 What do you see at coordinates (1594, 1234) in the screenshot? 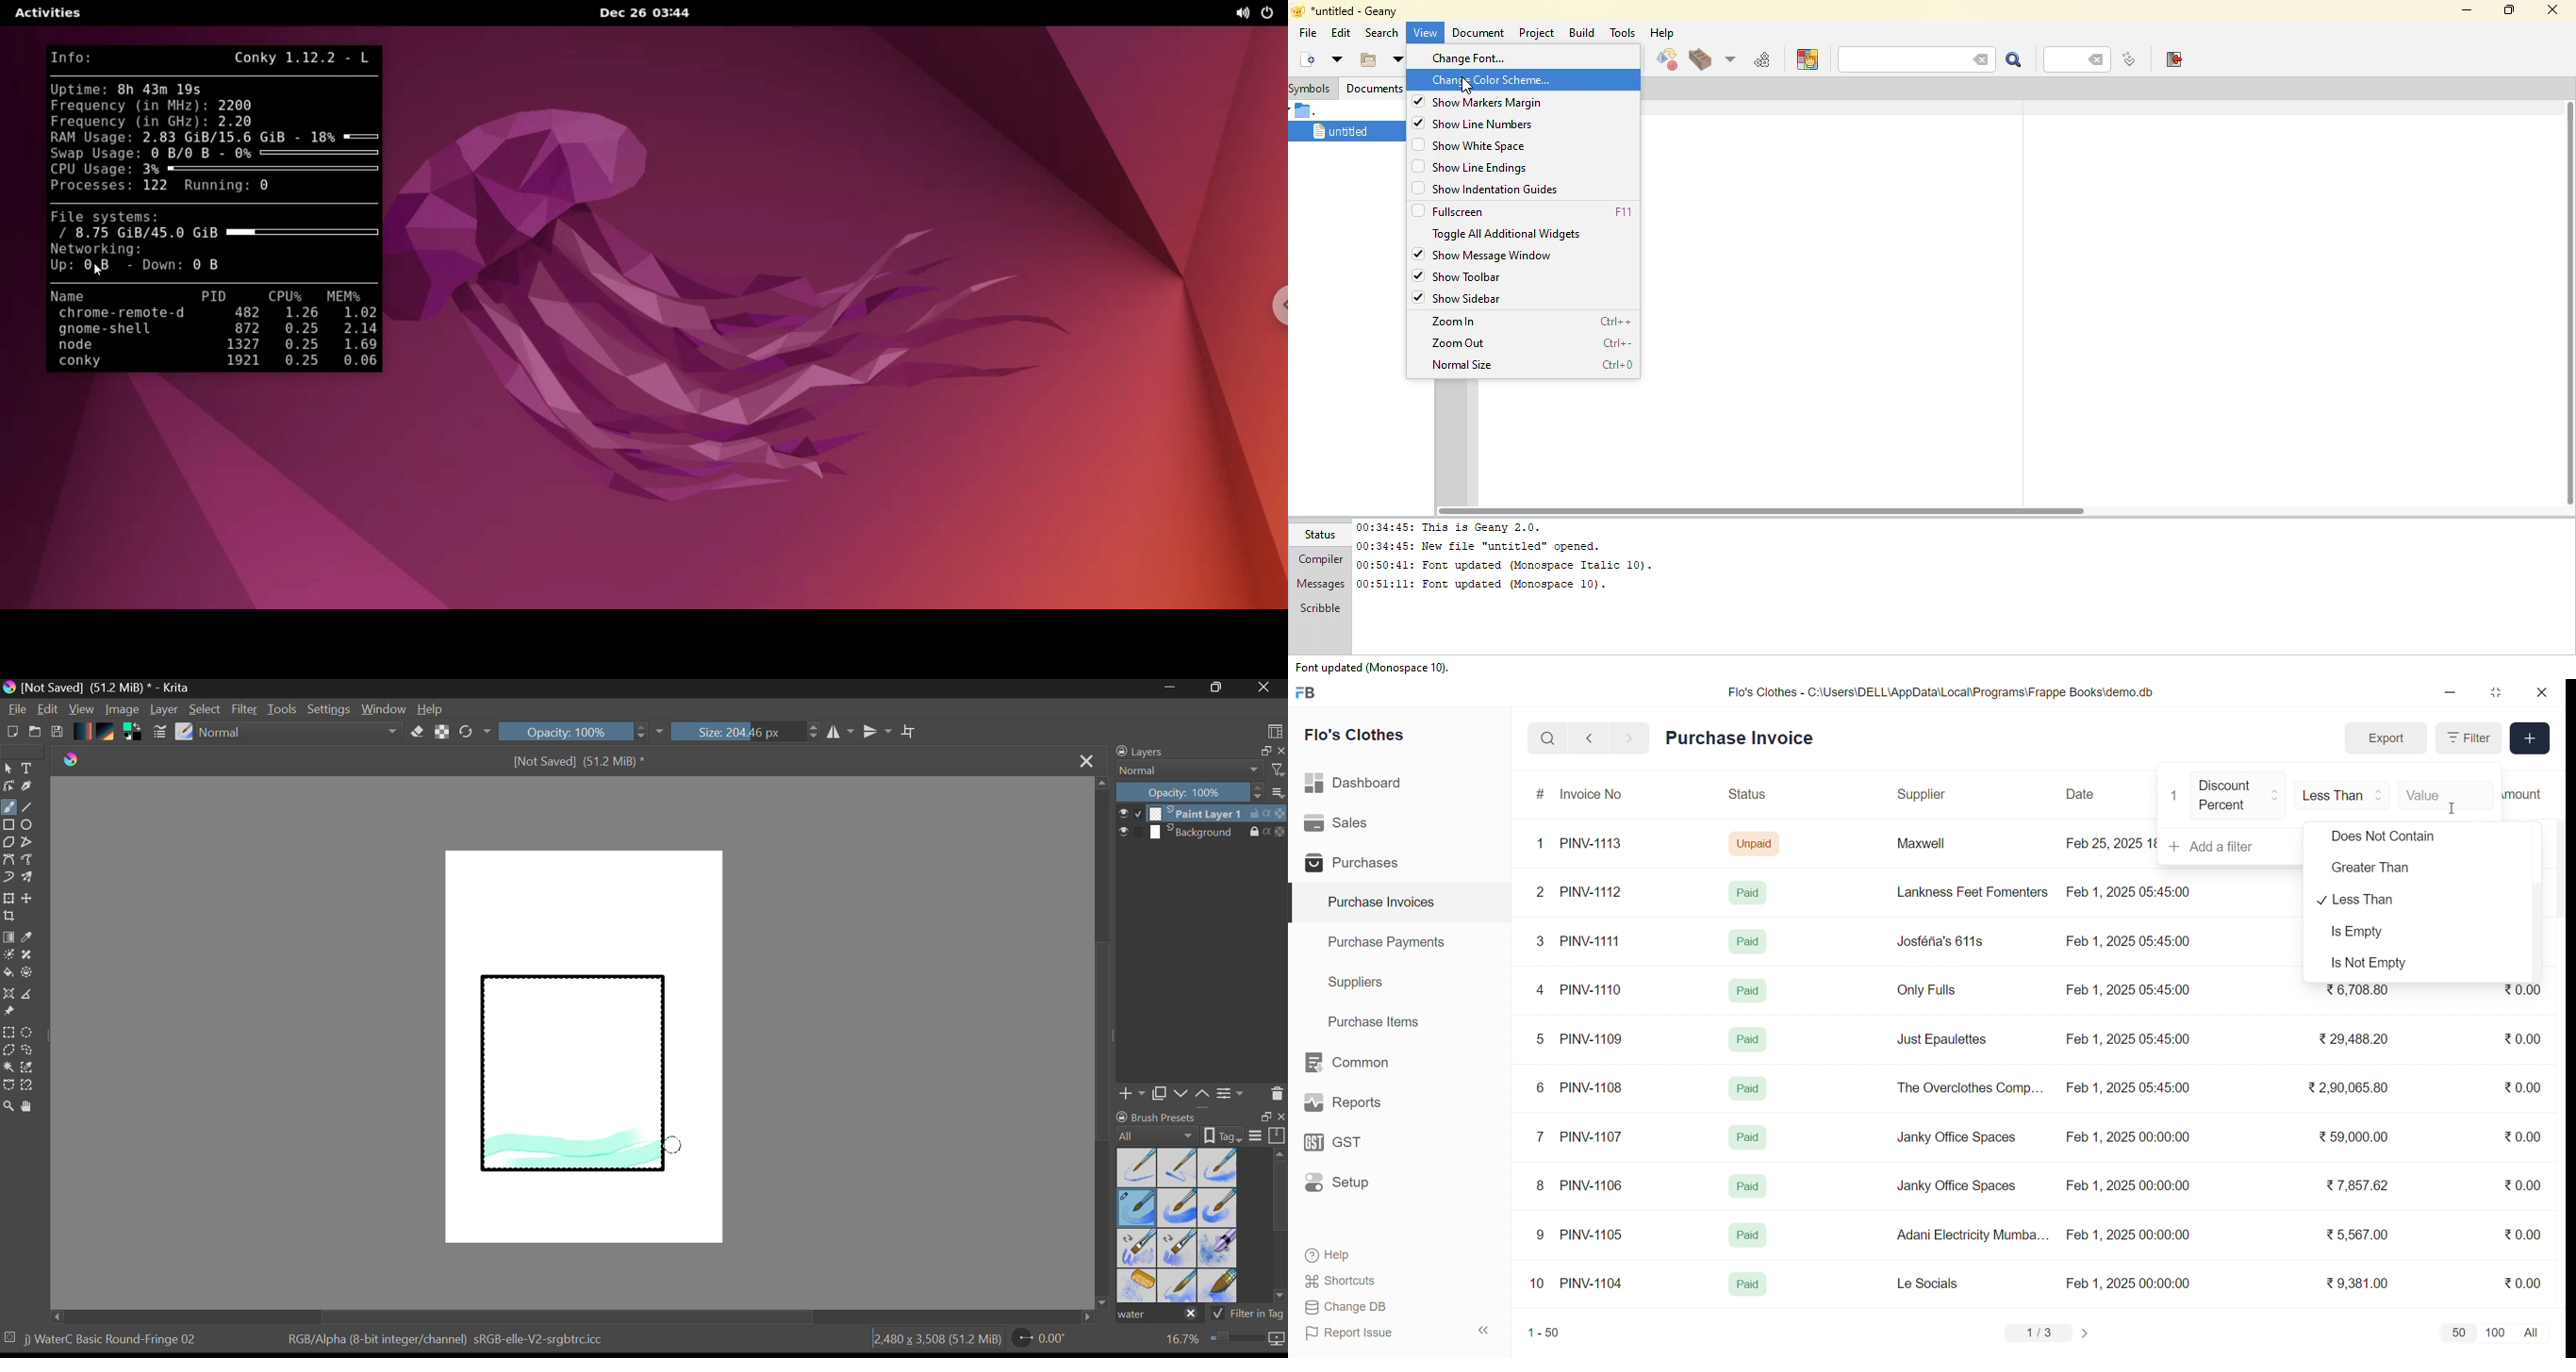
I see `PINV-1105` at bounding box center [1594, 1234].